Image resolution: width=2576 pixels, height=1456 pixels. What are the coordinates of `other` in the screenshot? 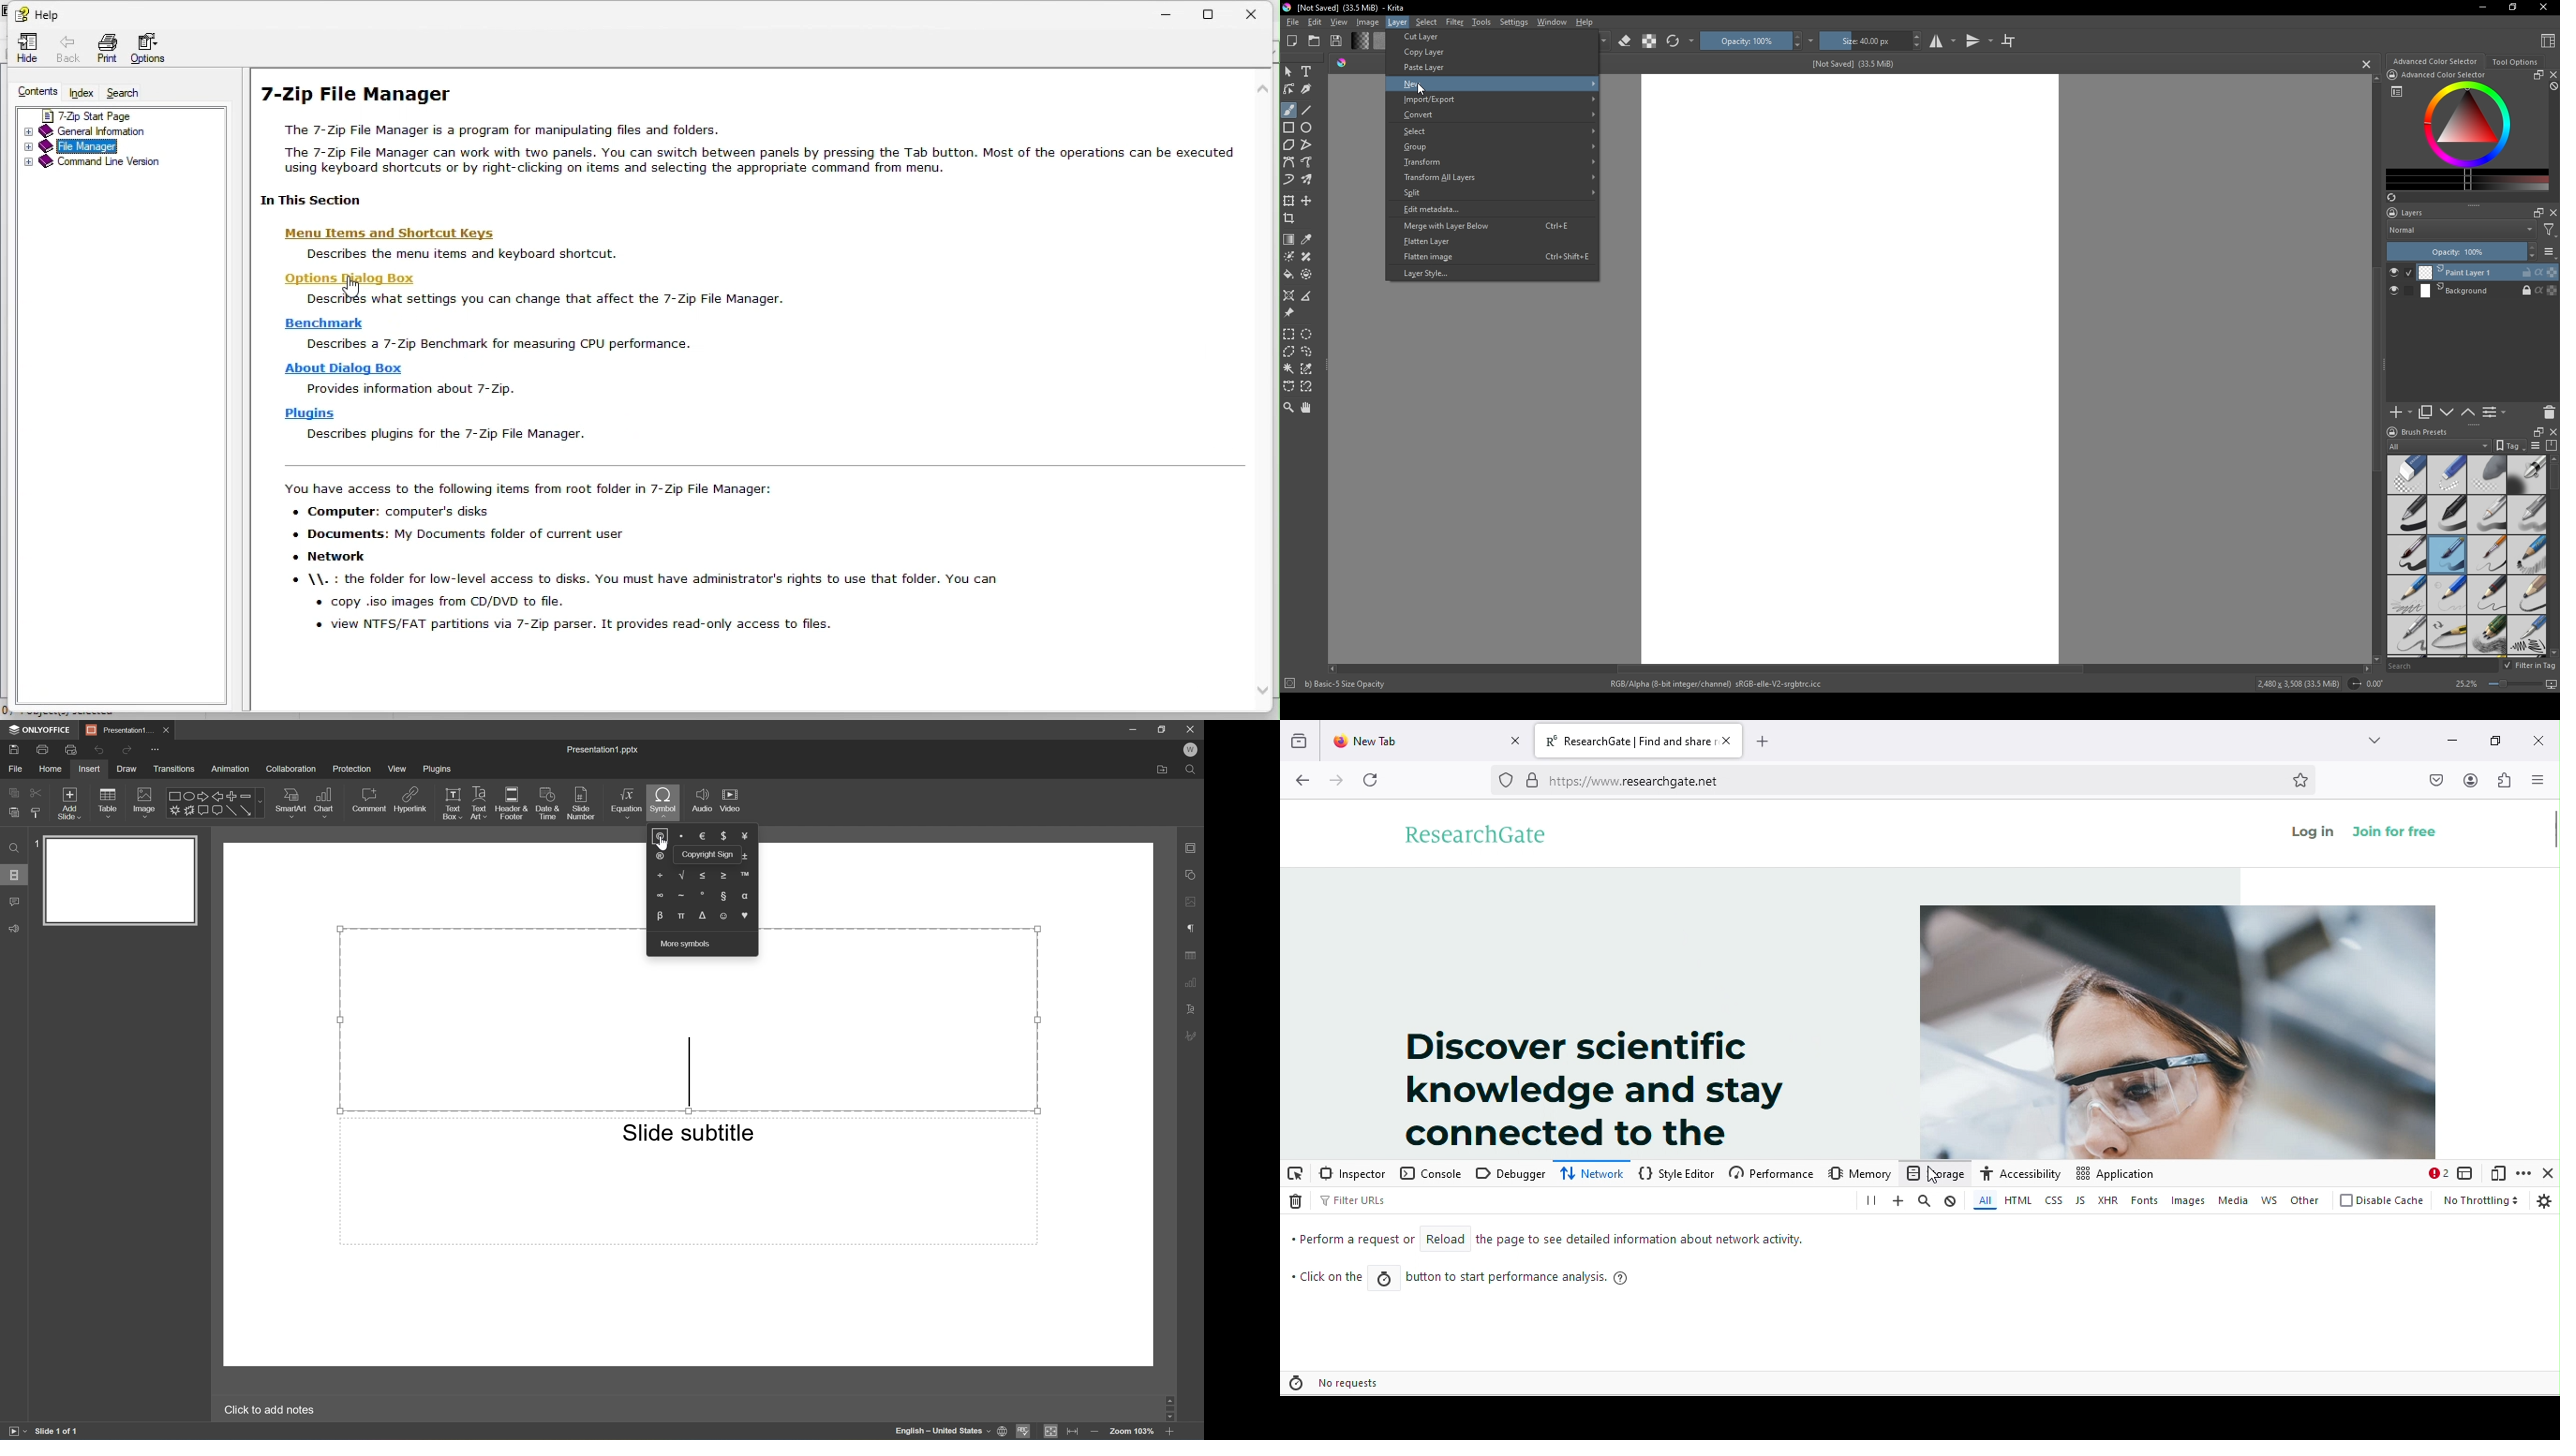 It's located at (2305, 1201).